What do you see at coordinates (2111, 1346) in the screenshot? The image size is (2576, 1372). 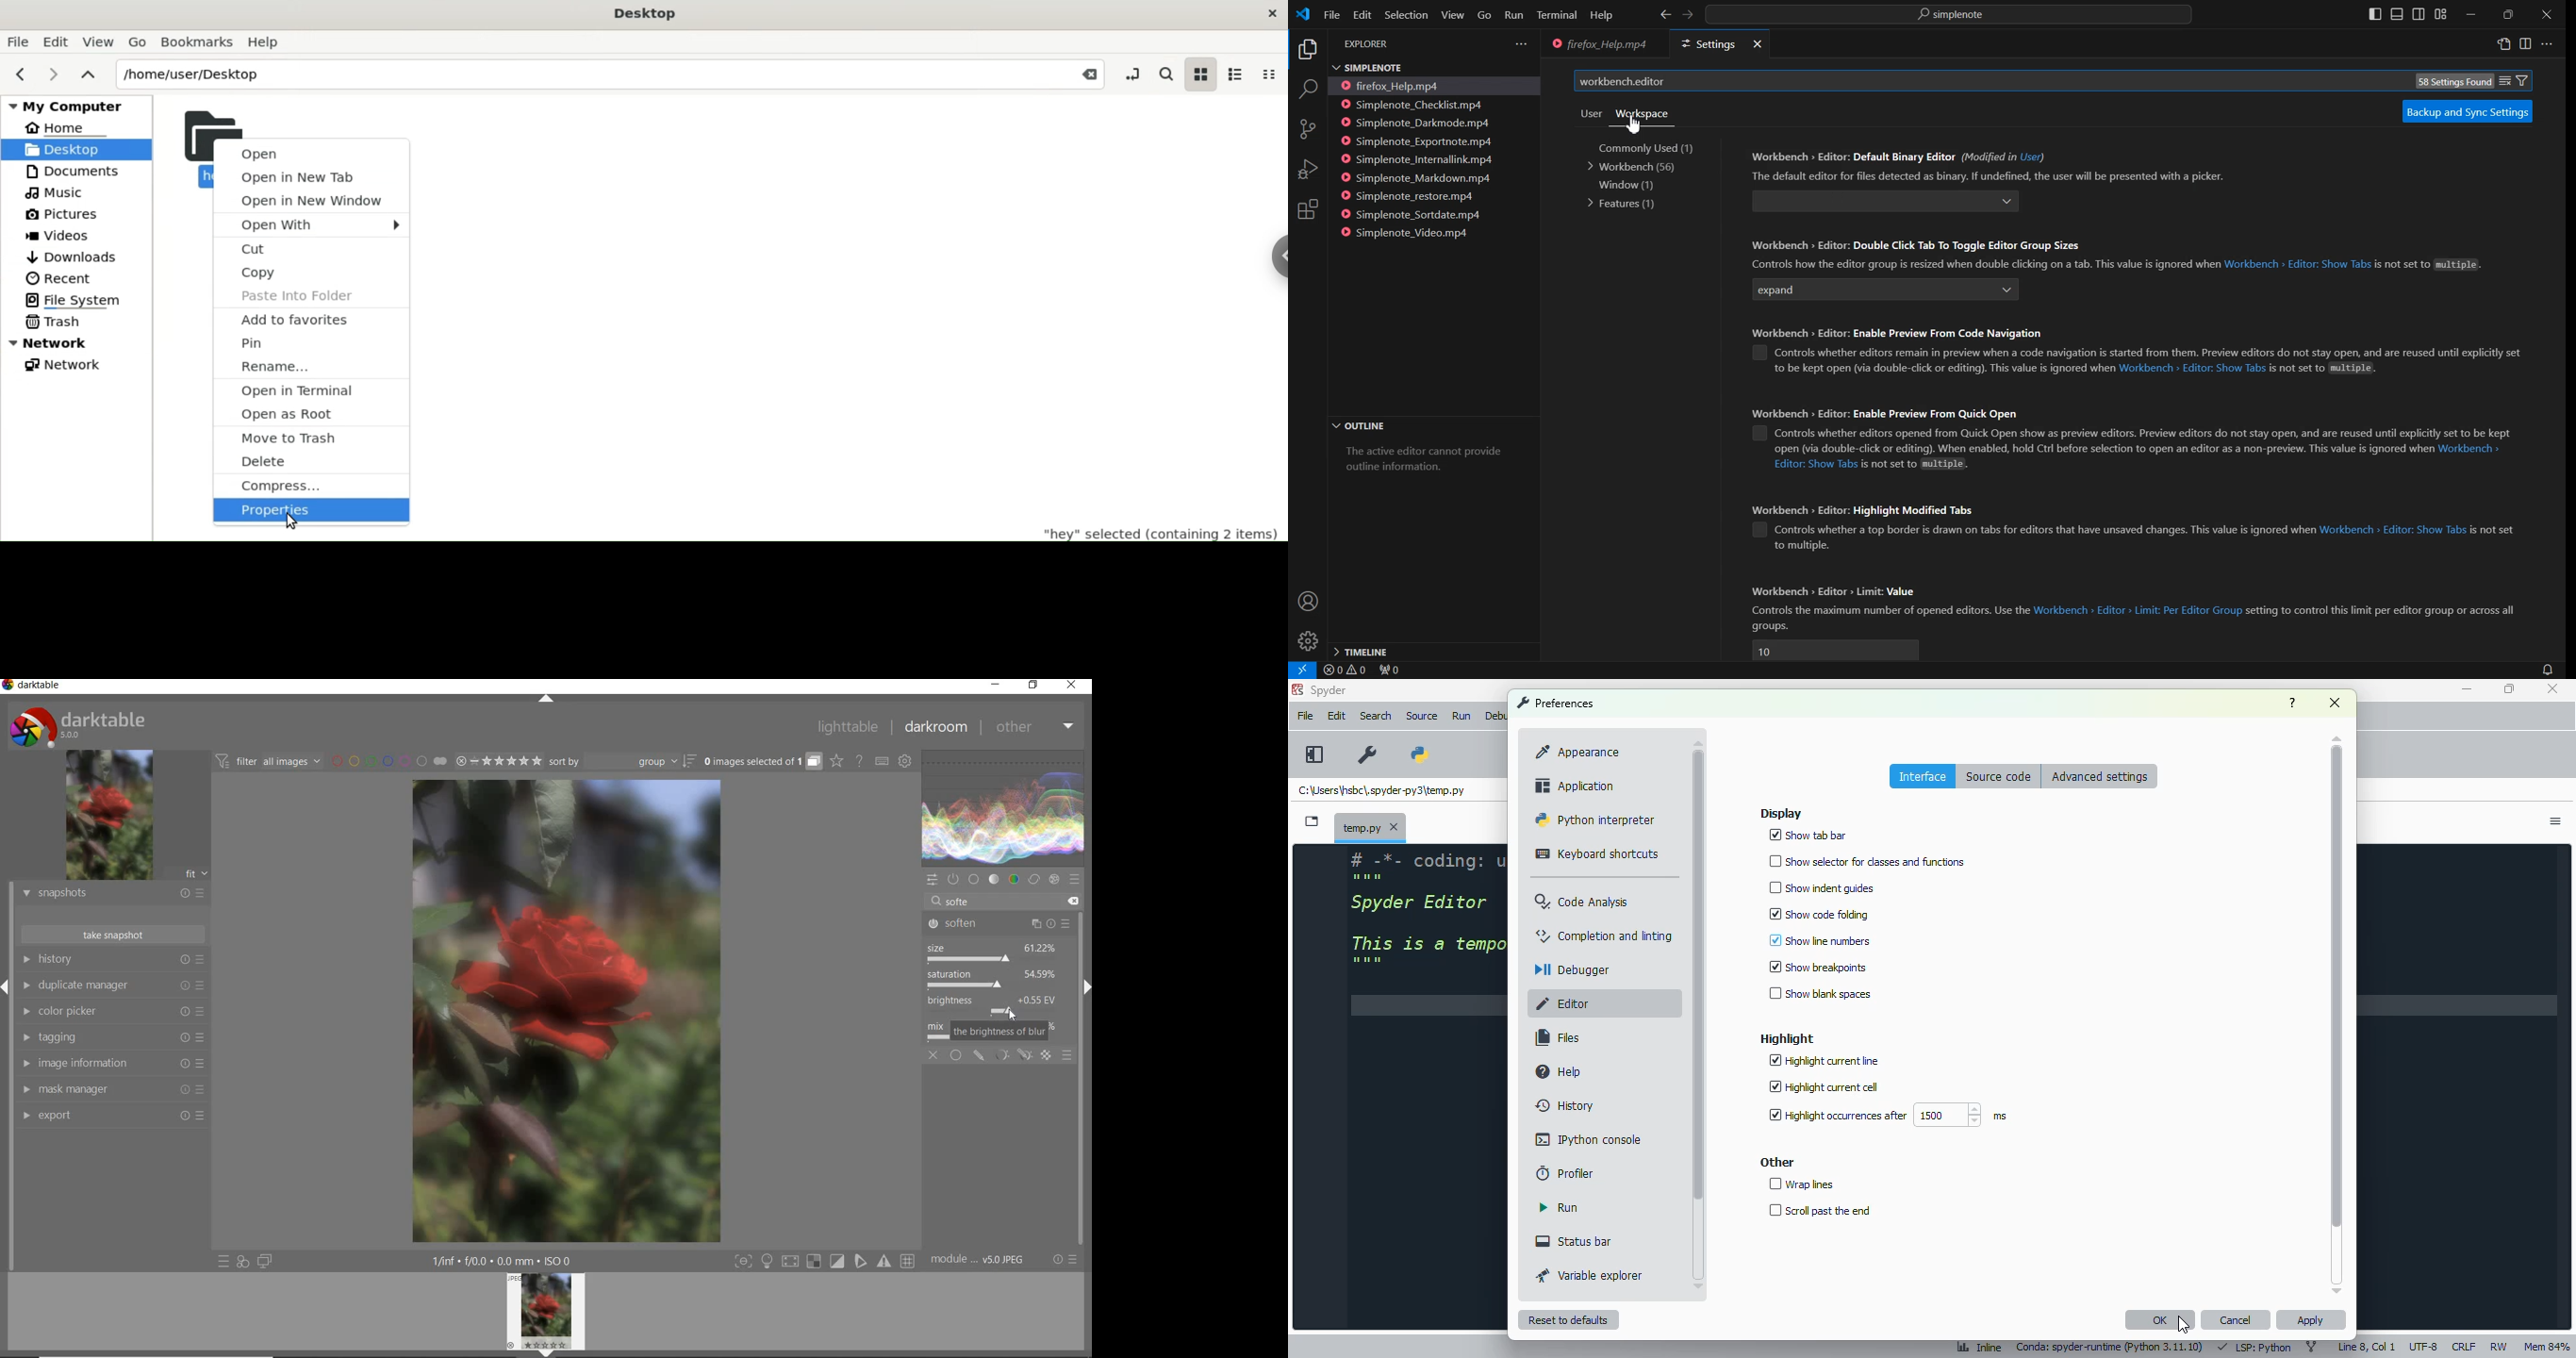 I see `conda: spyder-runtime (python 3. 11. 10)` at bounding box center [2111, 1346].